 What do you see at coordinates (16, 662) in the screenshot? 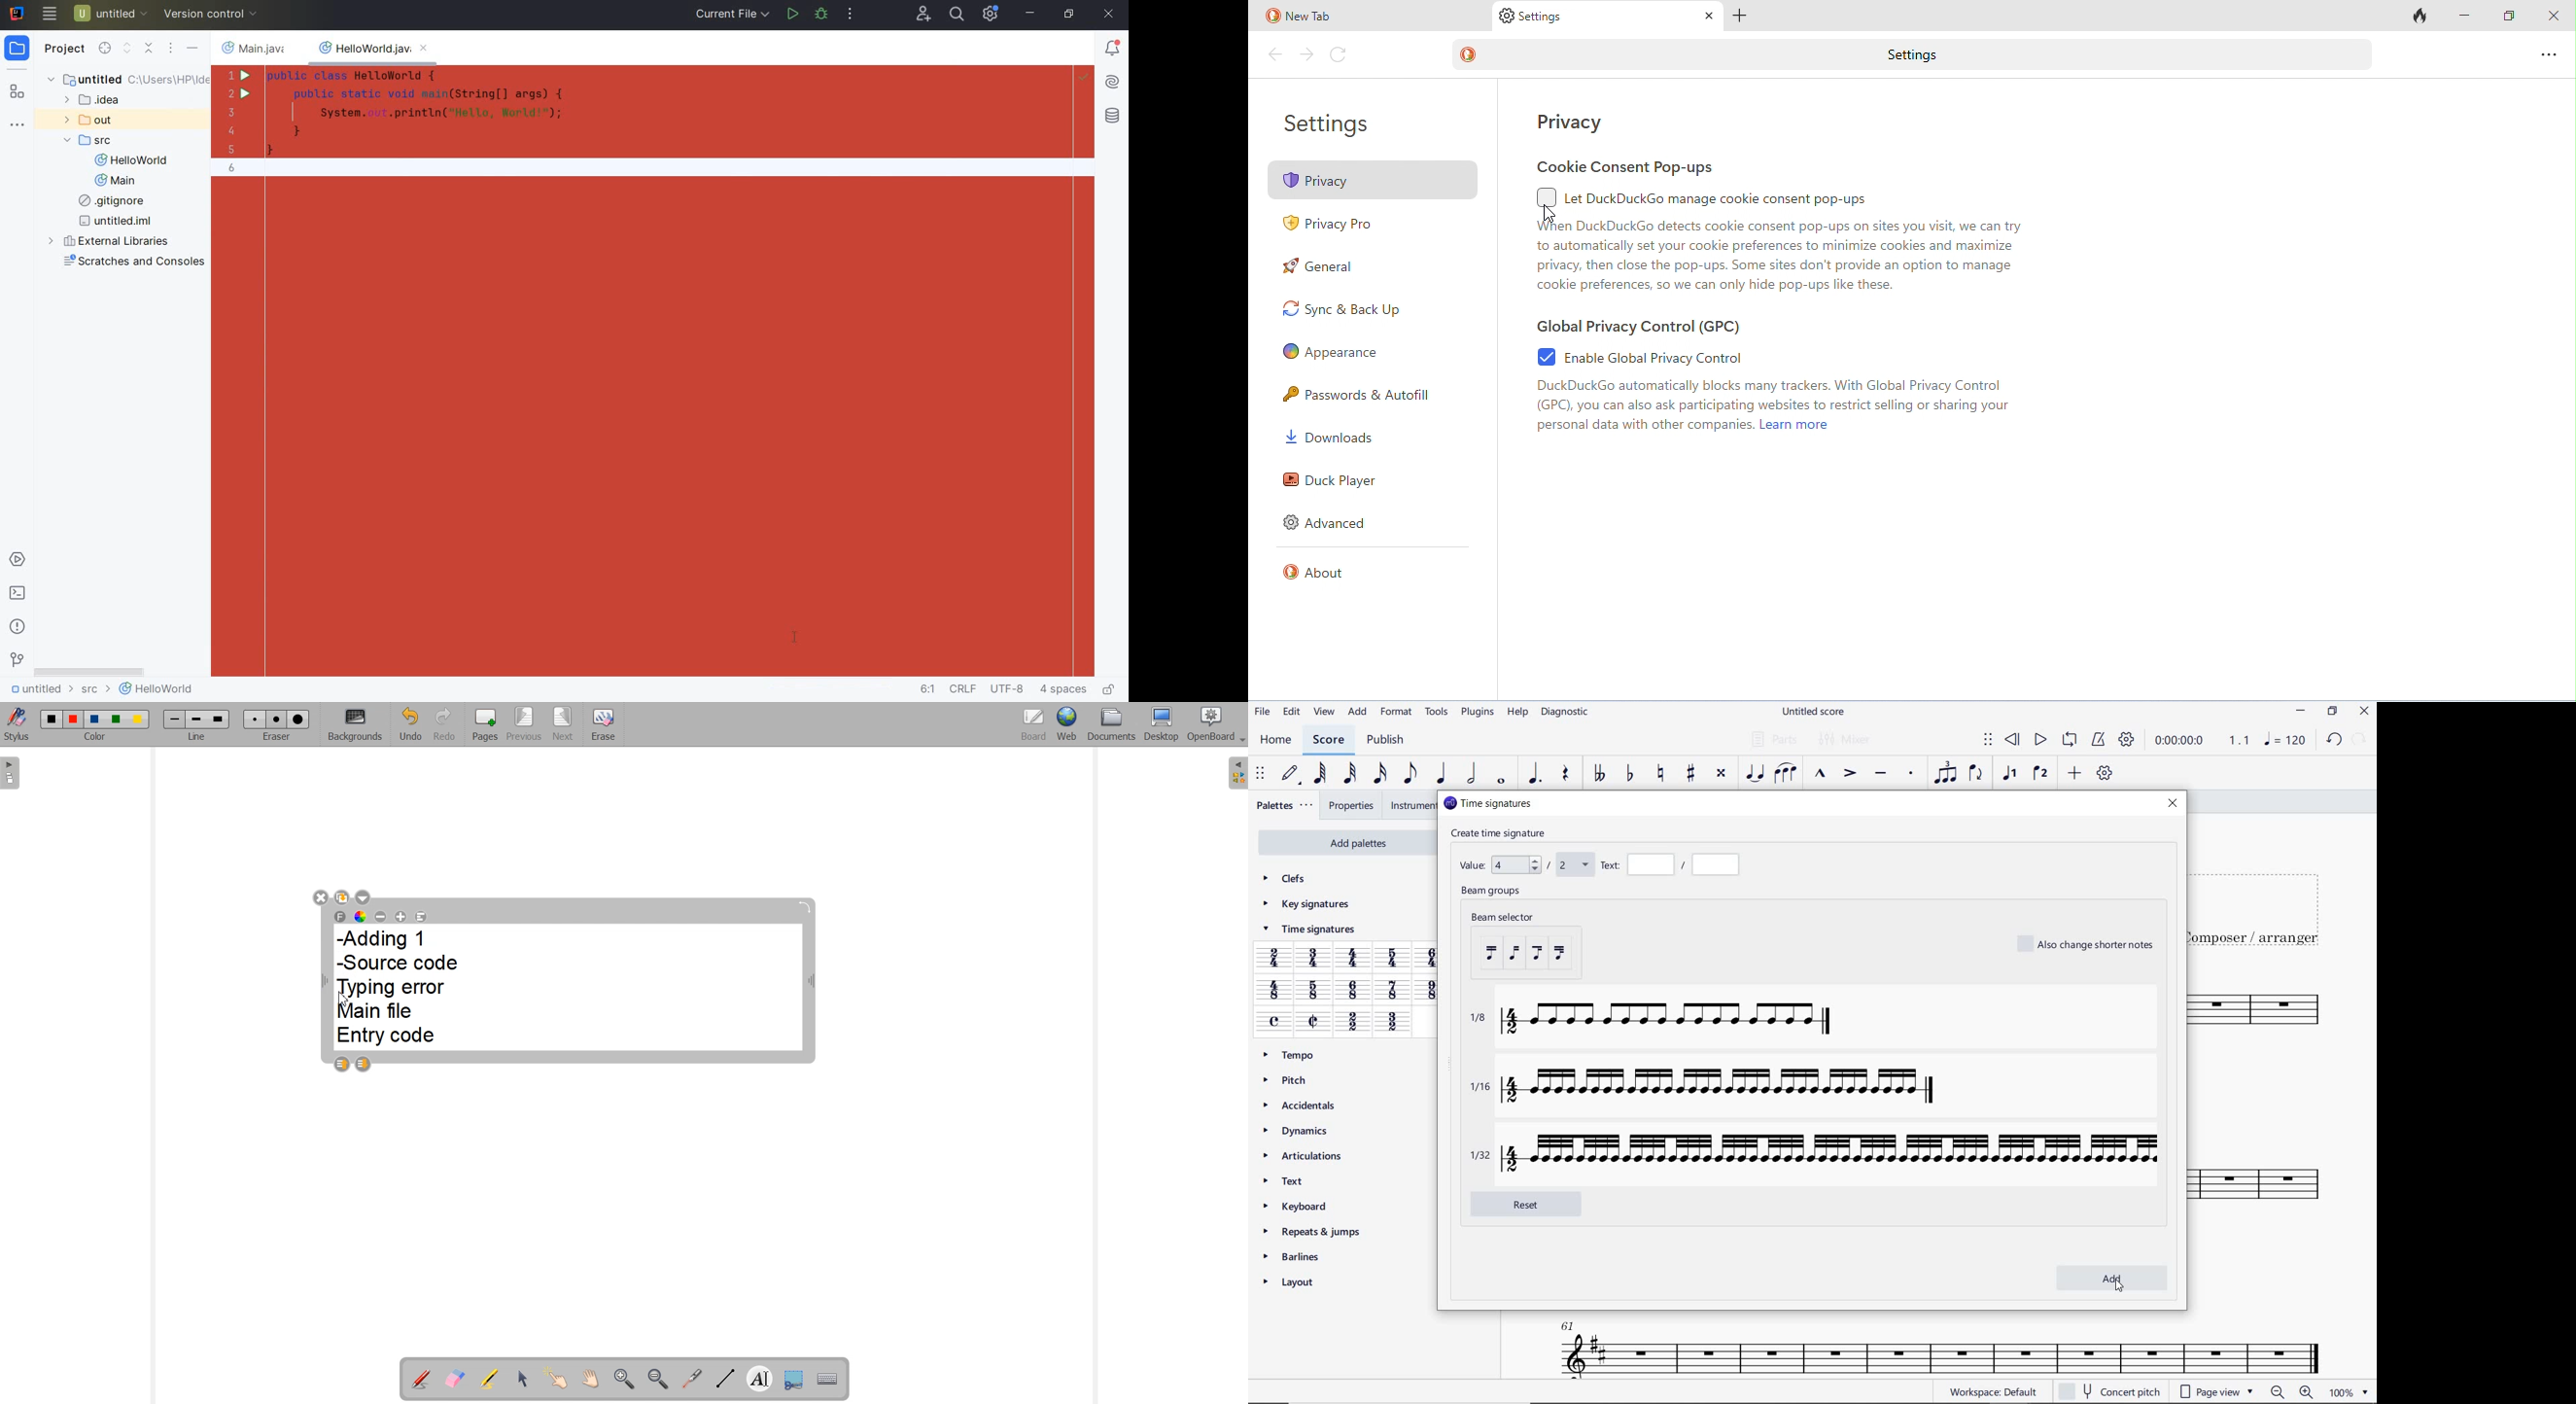
I see `version control` at bounding box center [16, 662].